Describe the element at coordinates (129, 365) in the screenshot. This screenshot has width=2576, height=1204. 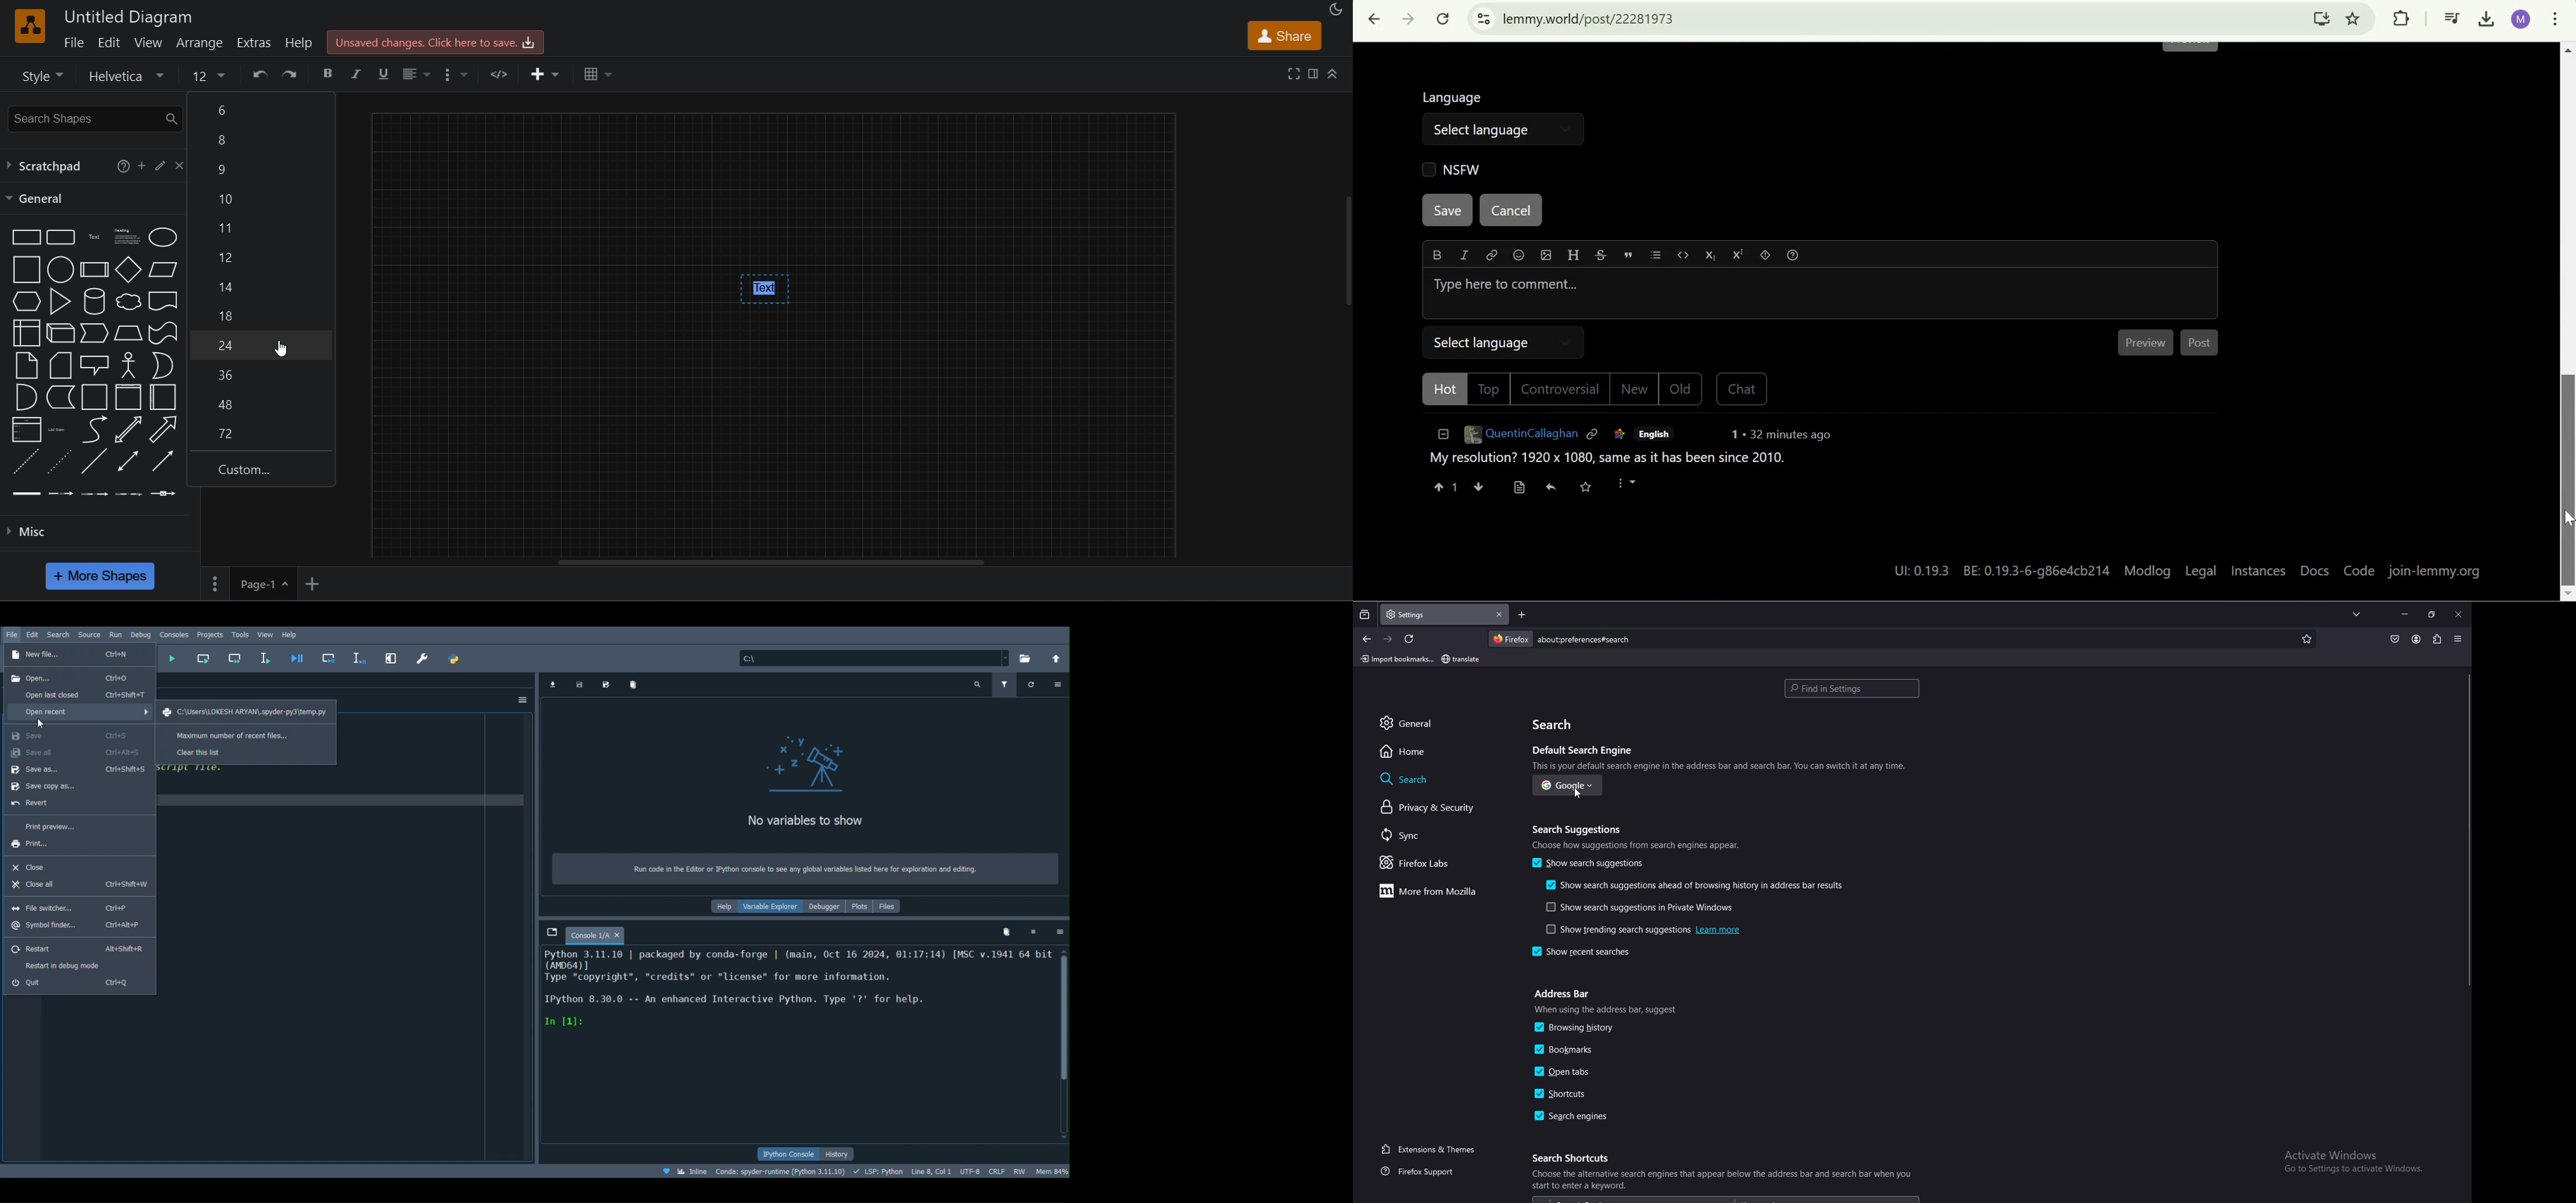
I see `Actor` at that location.